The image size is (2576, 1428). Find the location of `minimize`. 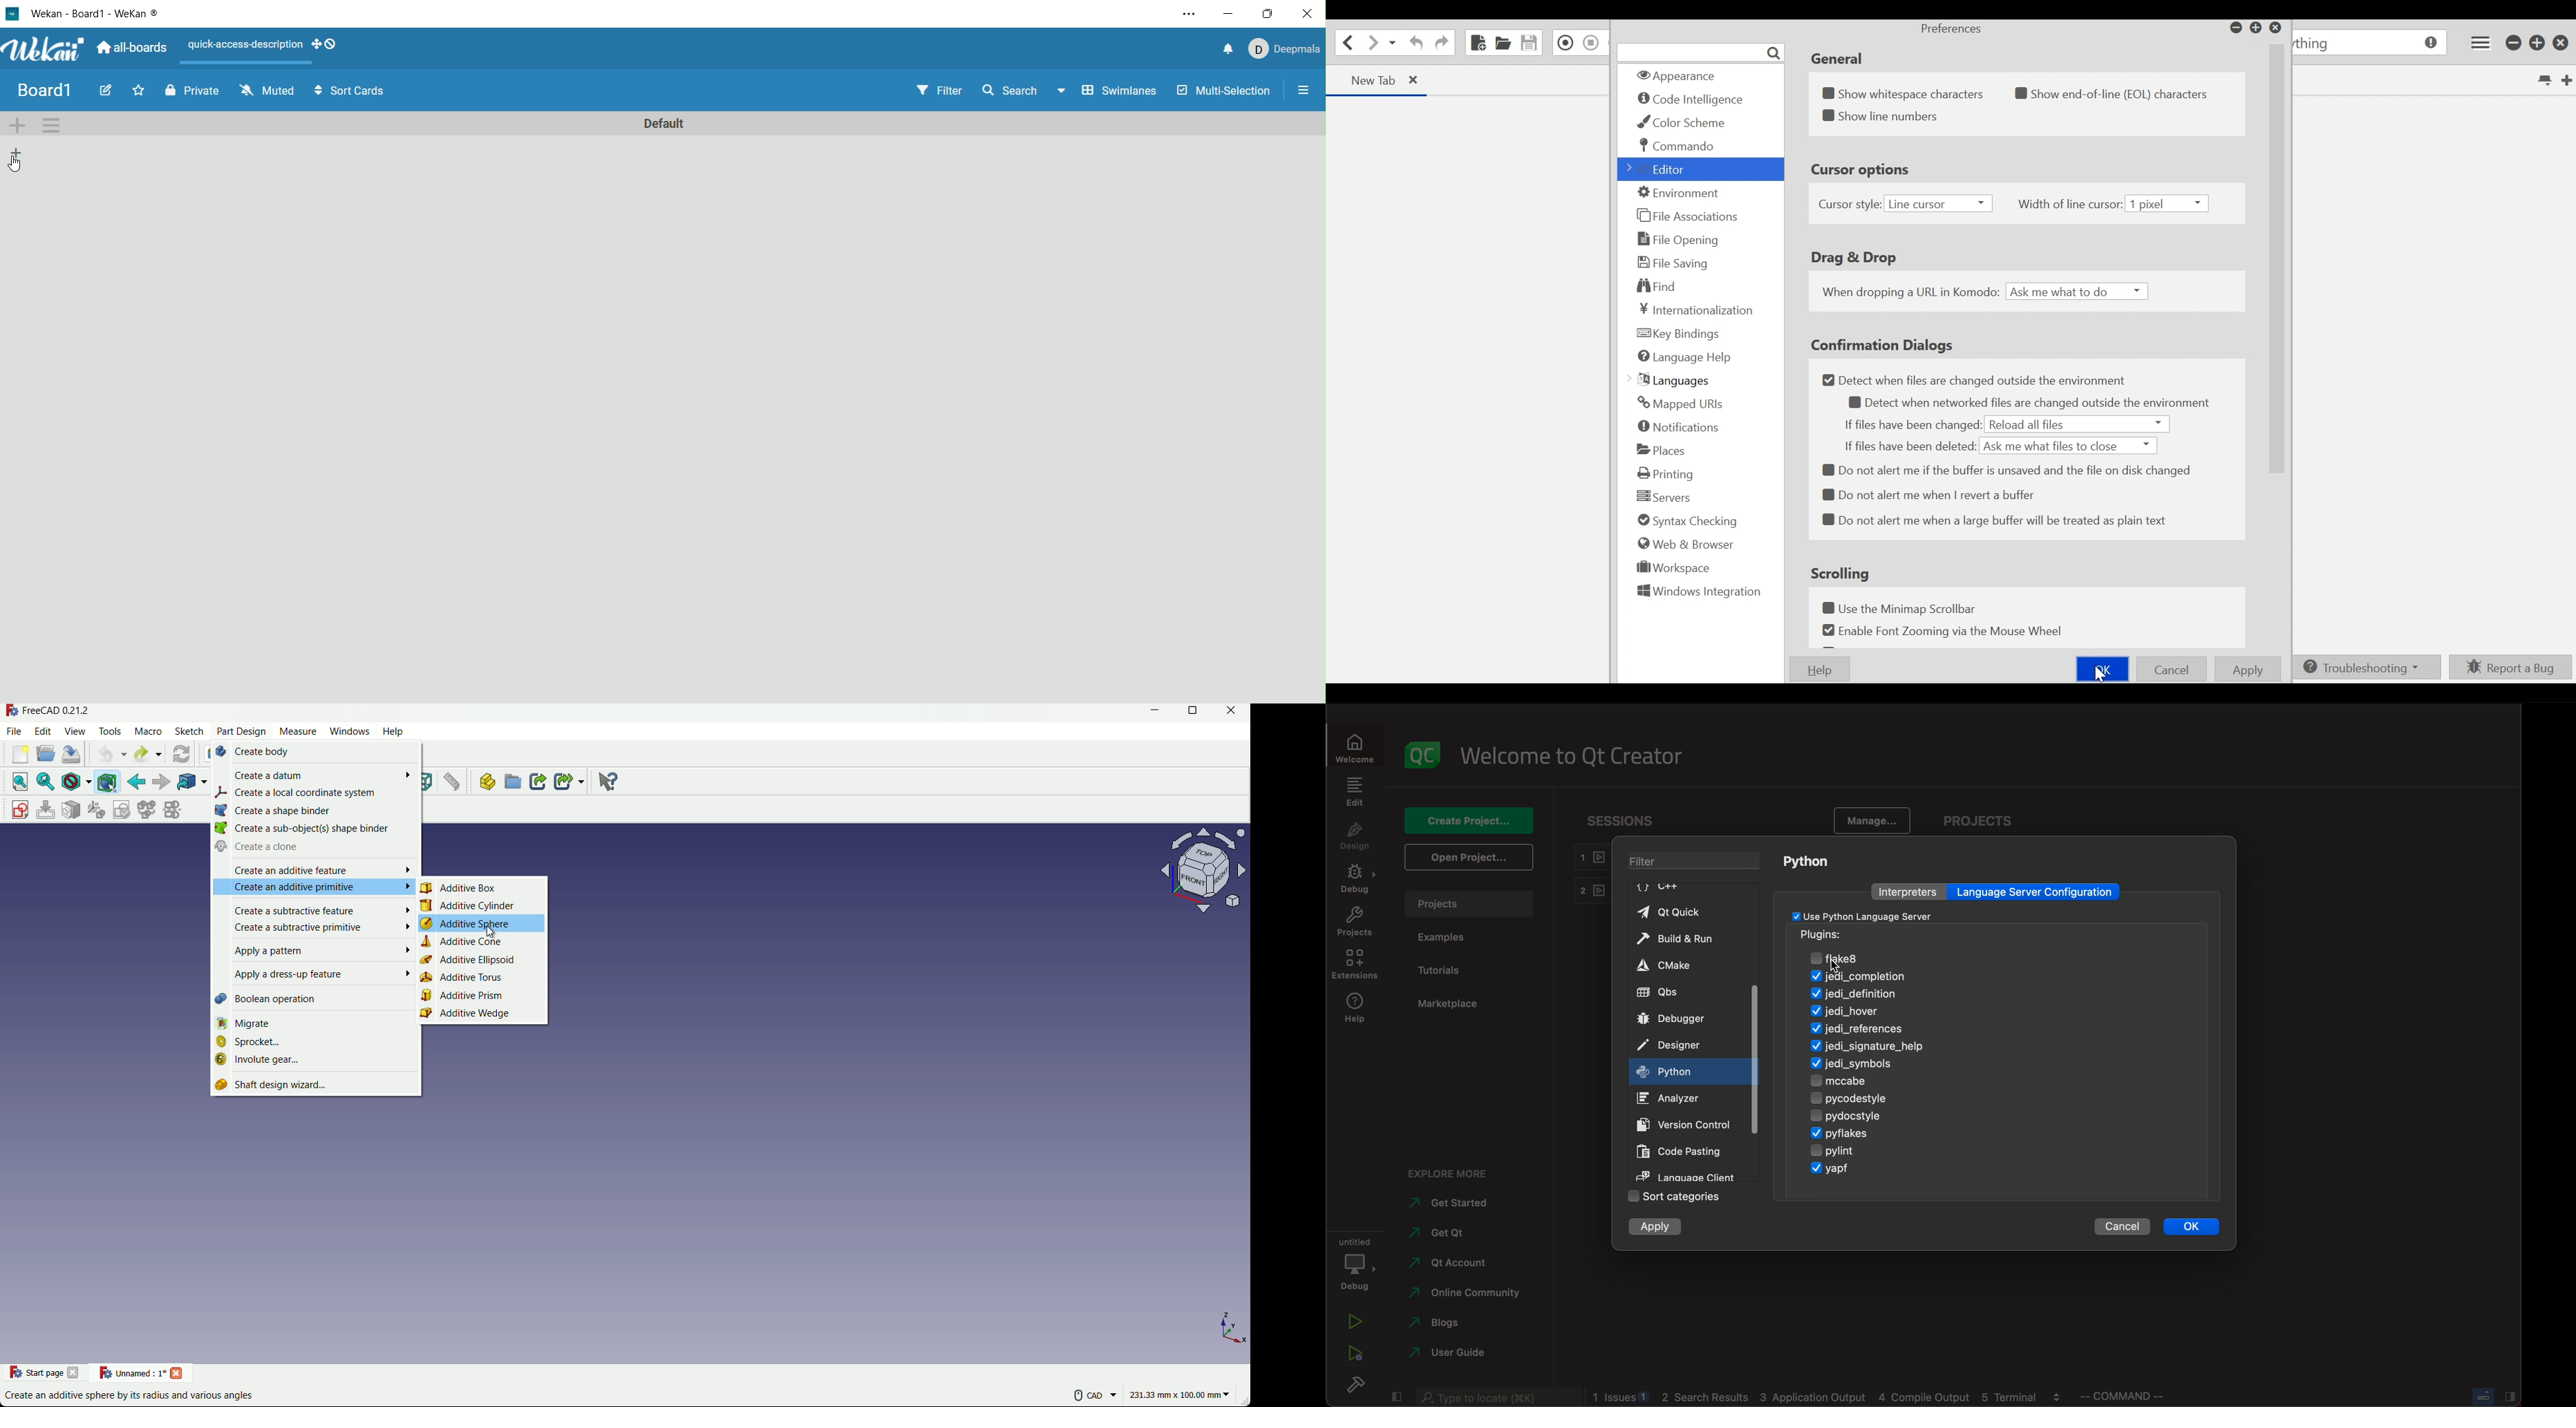

minimize is located at coordinates (1230, 15).